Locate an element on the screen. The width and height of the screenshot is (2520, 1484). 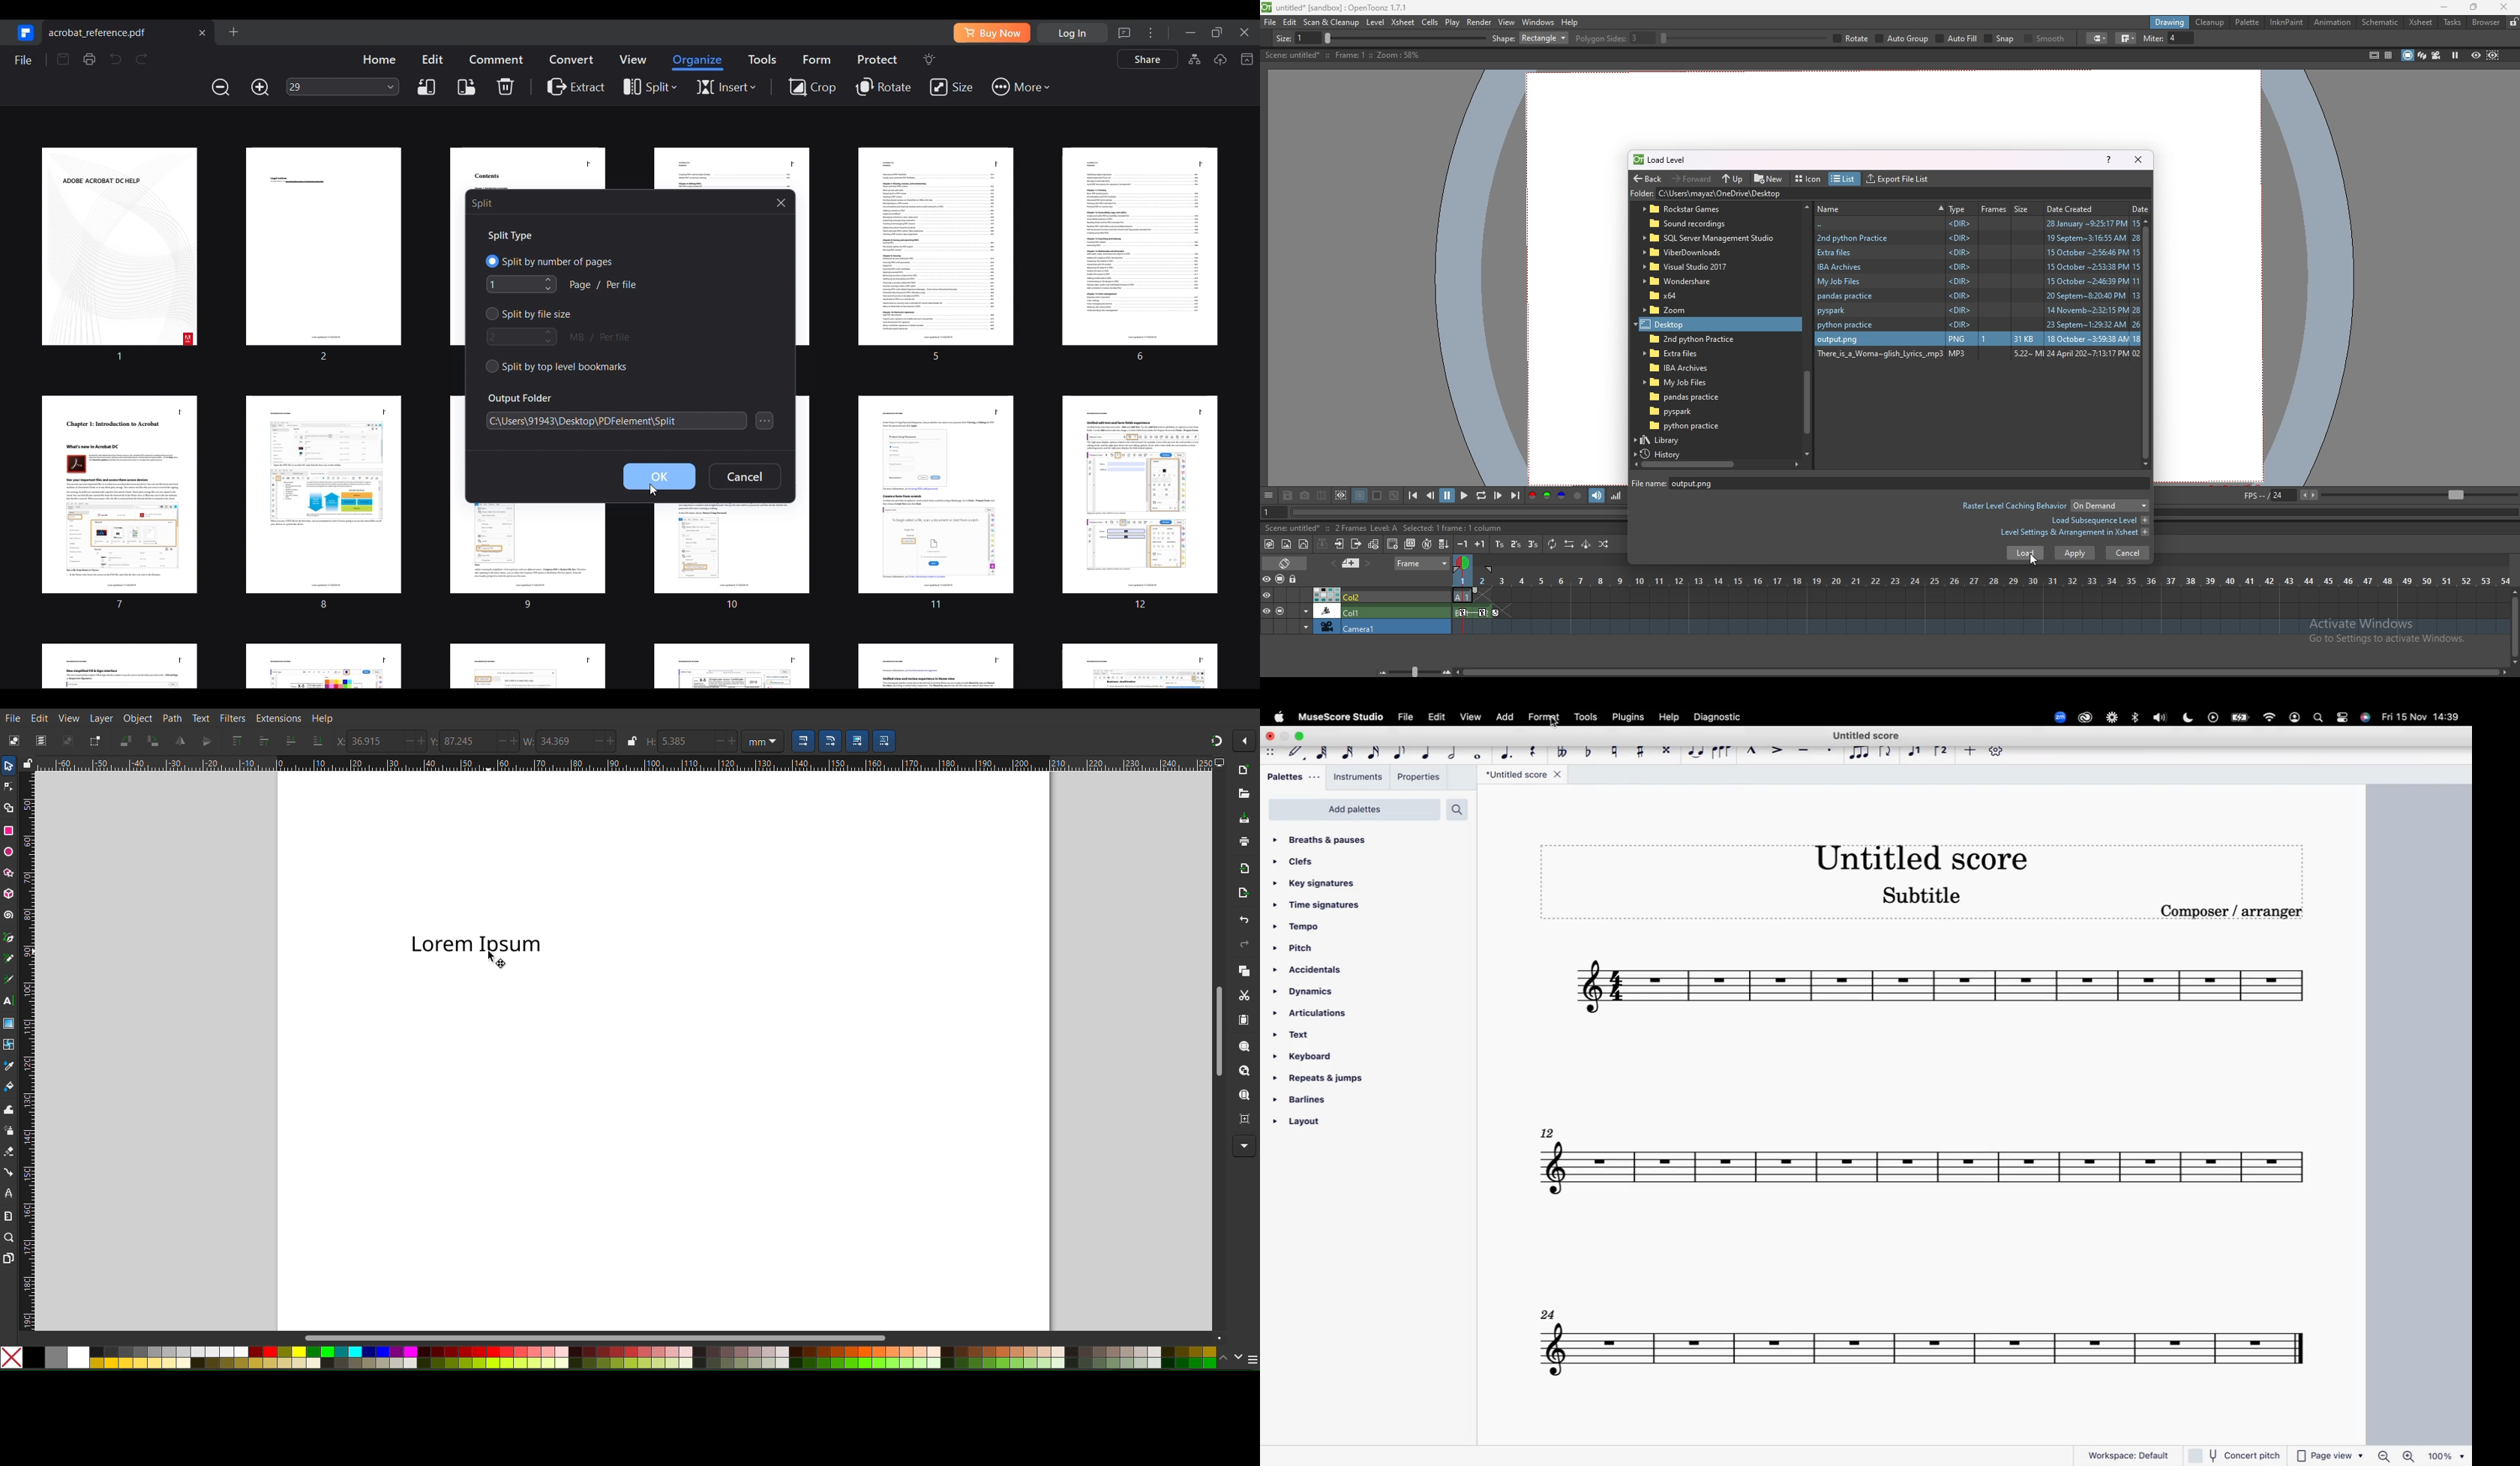
histogram is located at coordinates (1616, 495).